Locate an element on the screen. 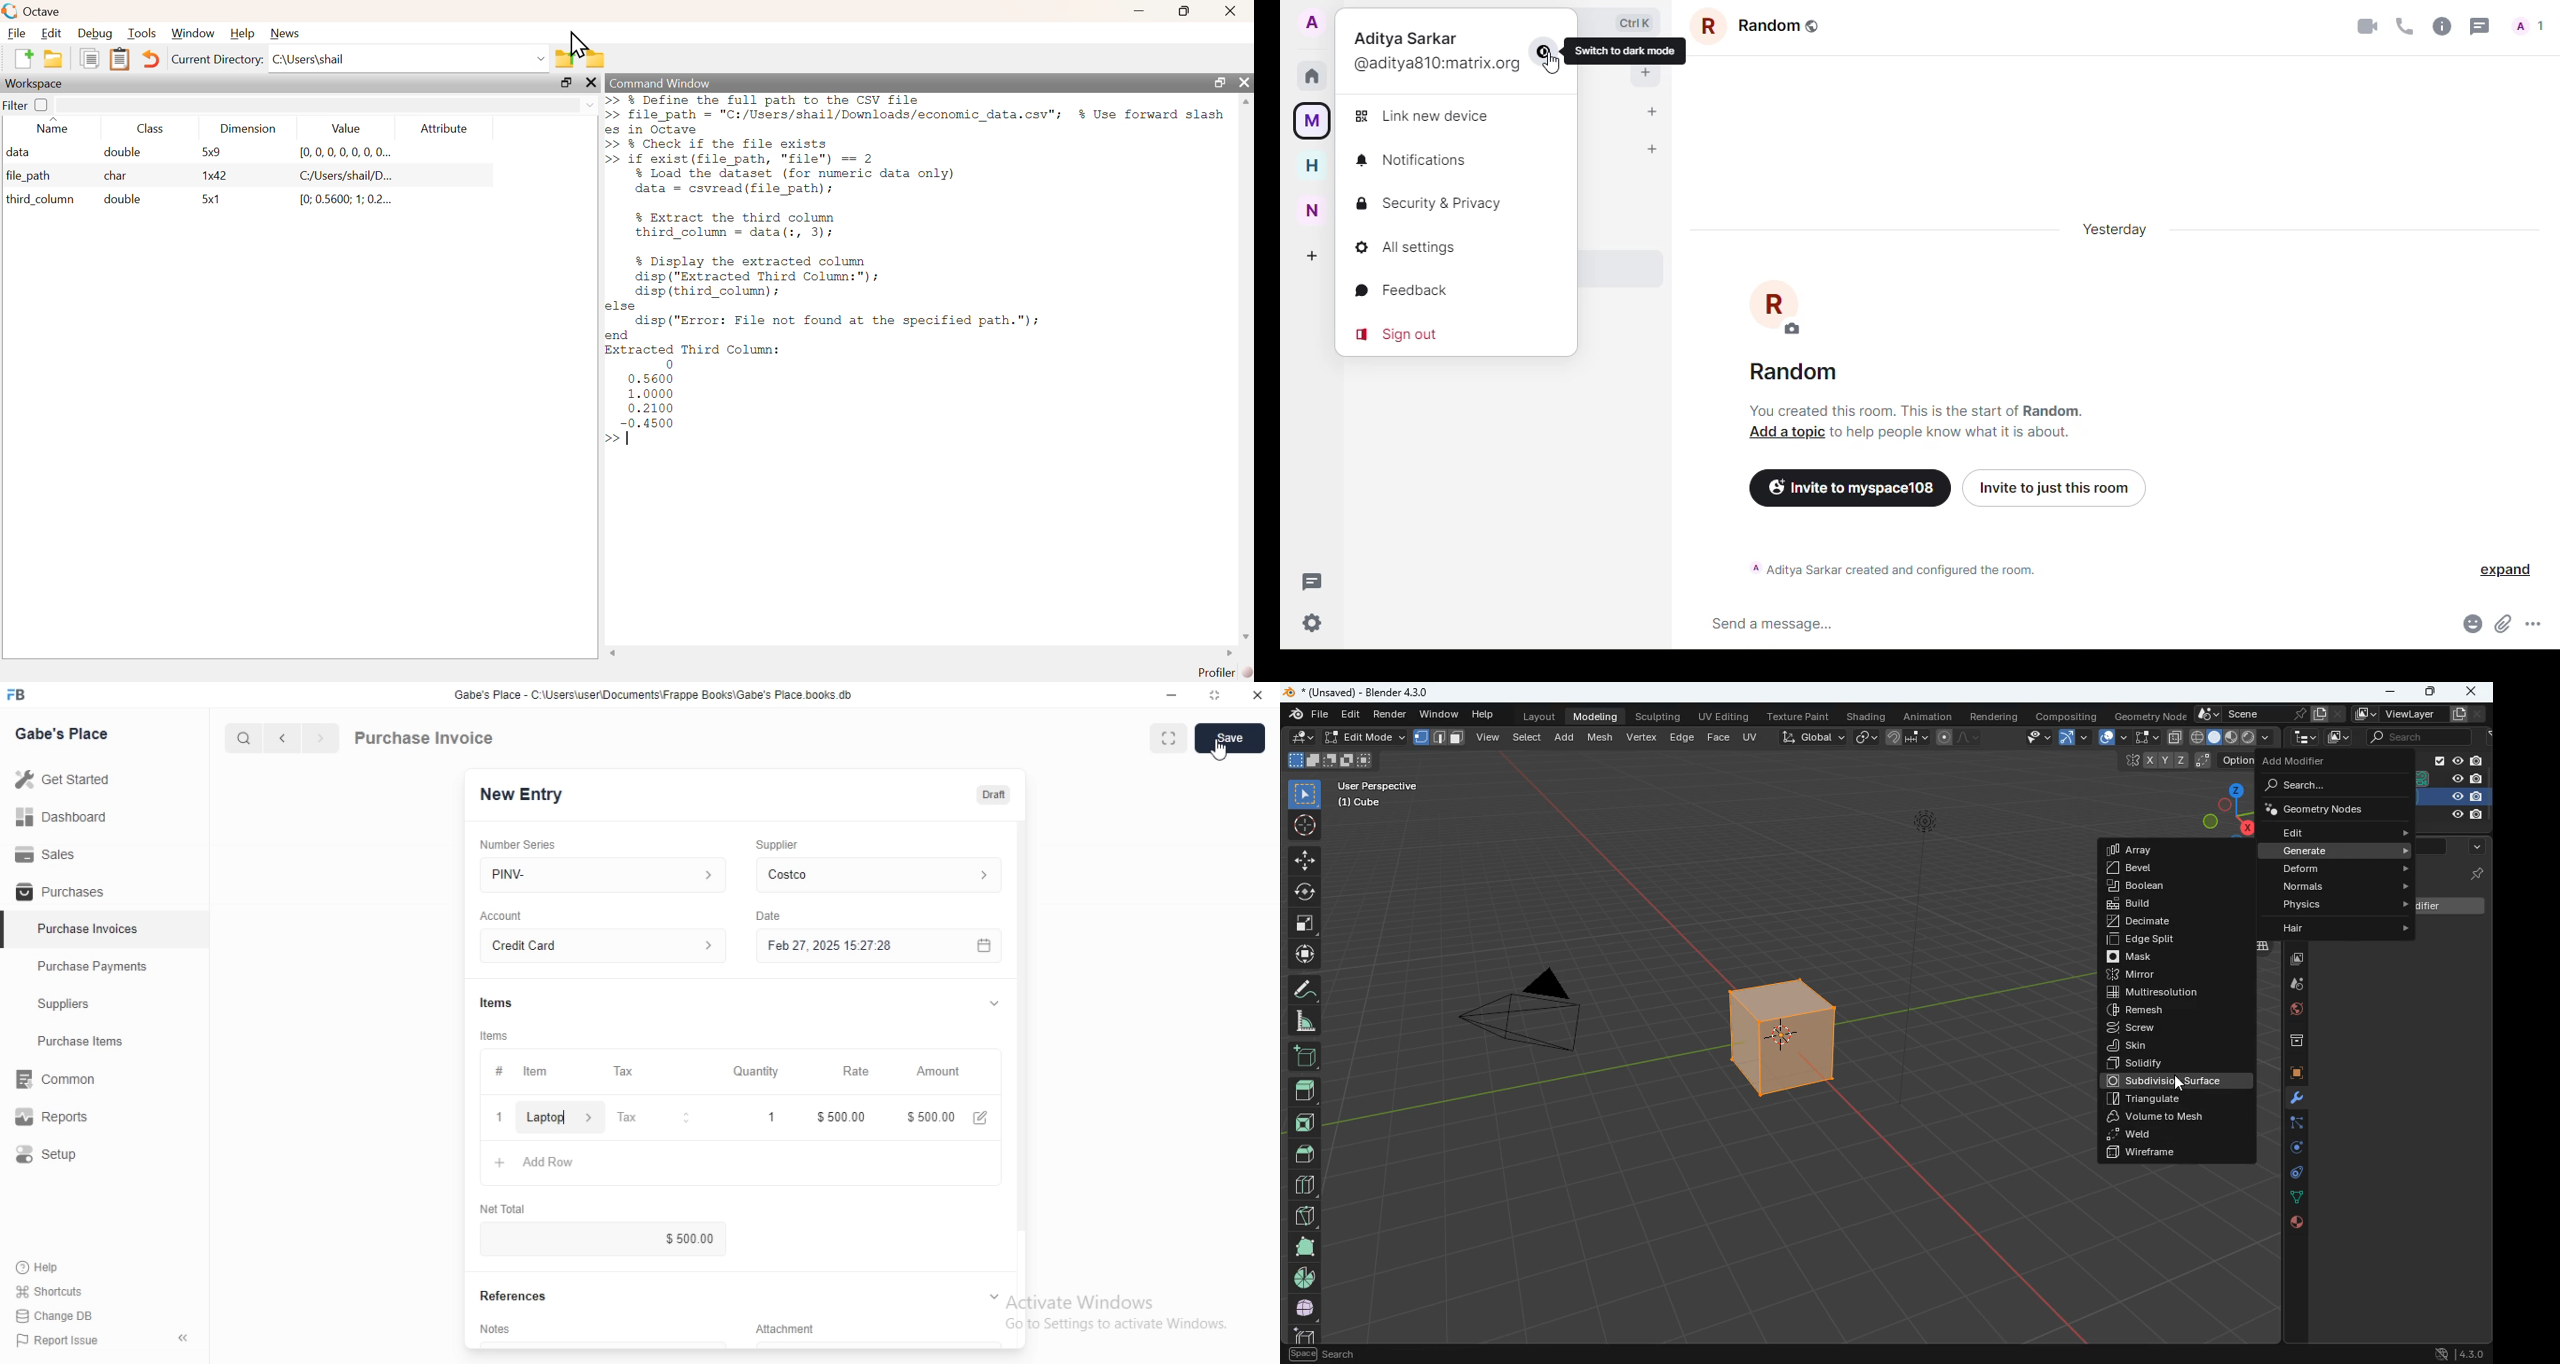  switch to dark mode is located at coordinates (1544, 49).